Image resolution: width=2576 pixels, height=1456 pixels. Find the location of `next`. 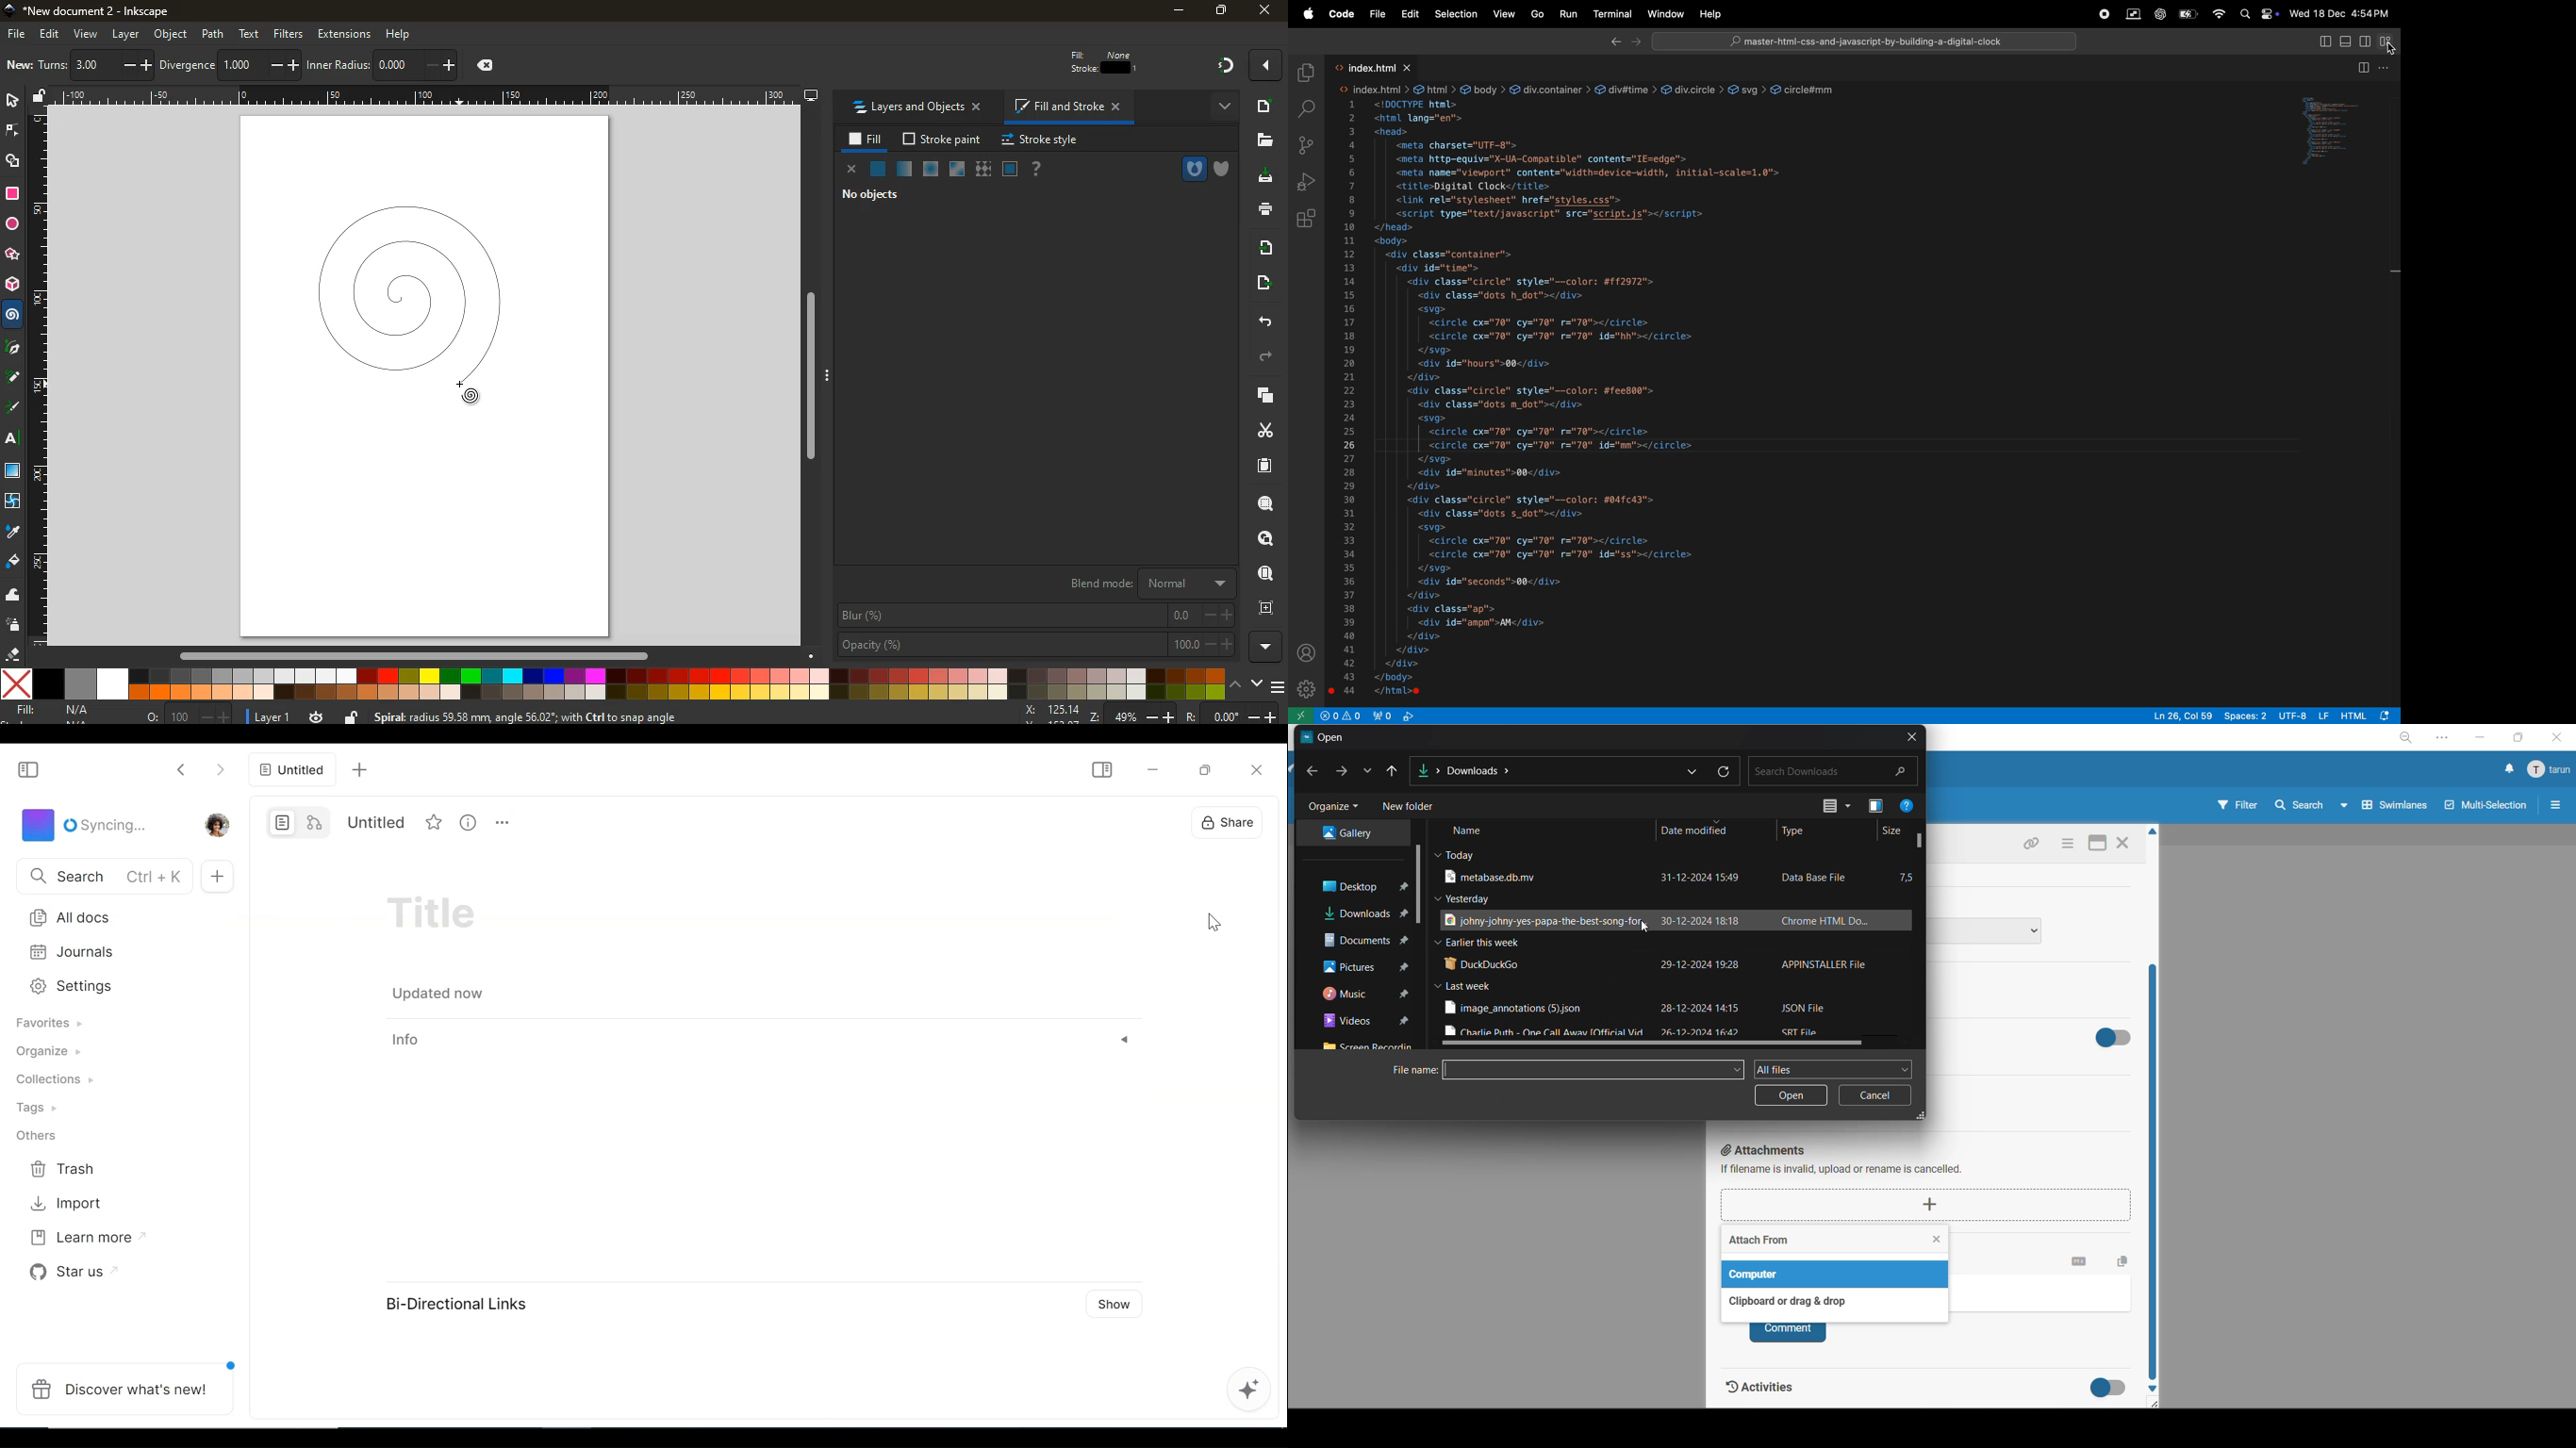

next is located at coordinates (1343, 772).